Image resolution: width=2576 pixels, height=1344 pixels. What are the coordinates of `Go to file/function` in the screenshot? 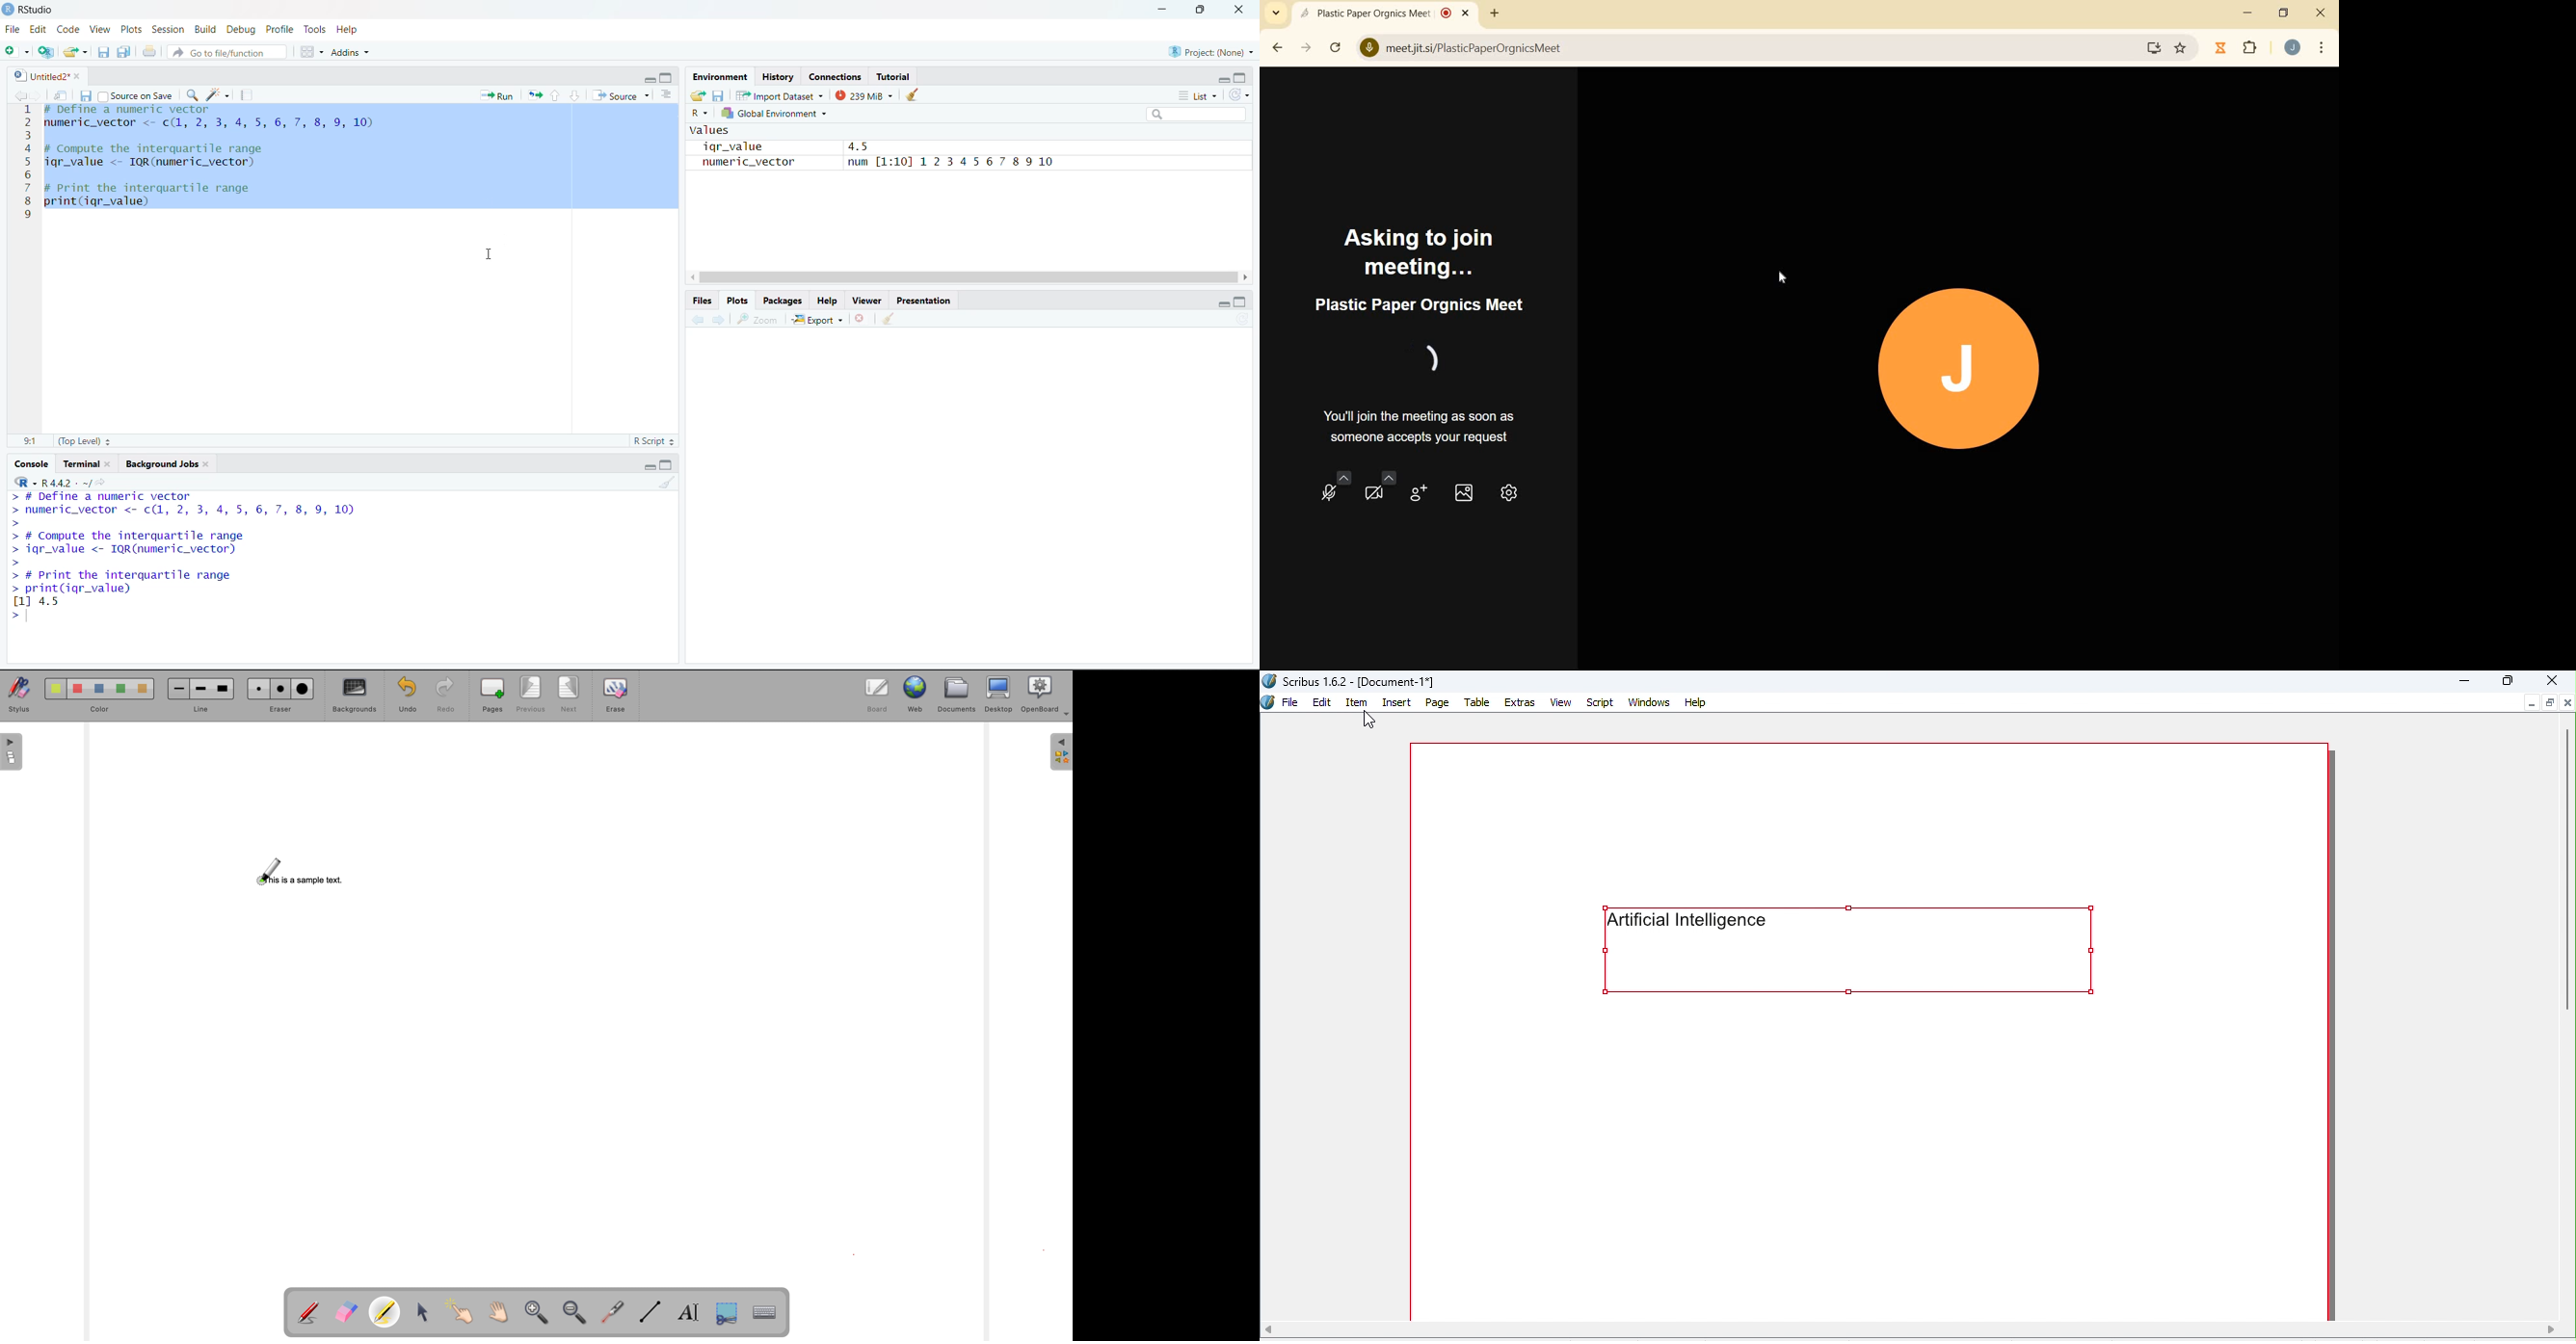 It's located at (227, 51).